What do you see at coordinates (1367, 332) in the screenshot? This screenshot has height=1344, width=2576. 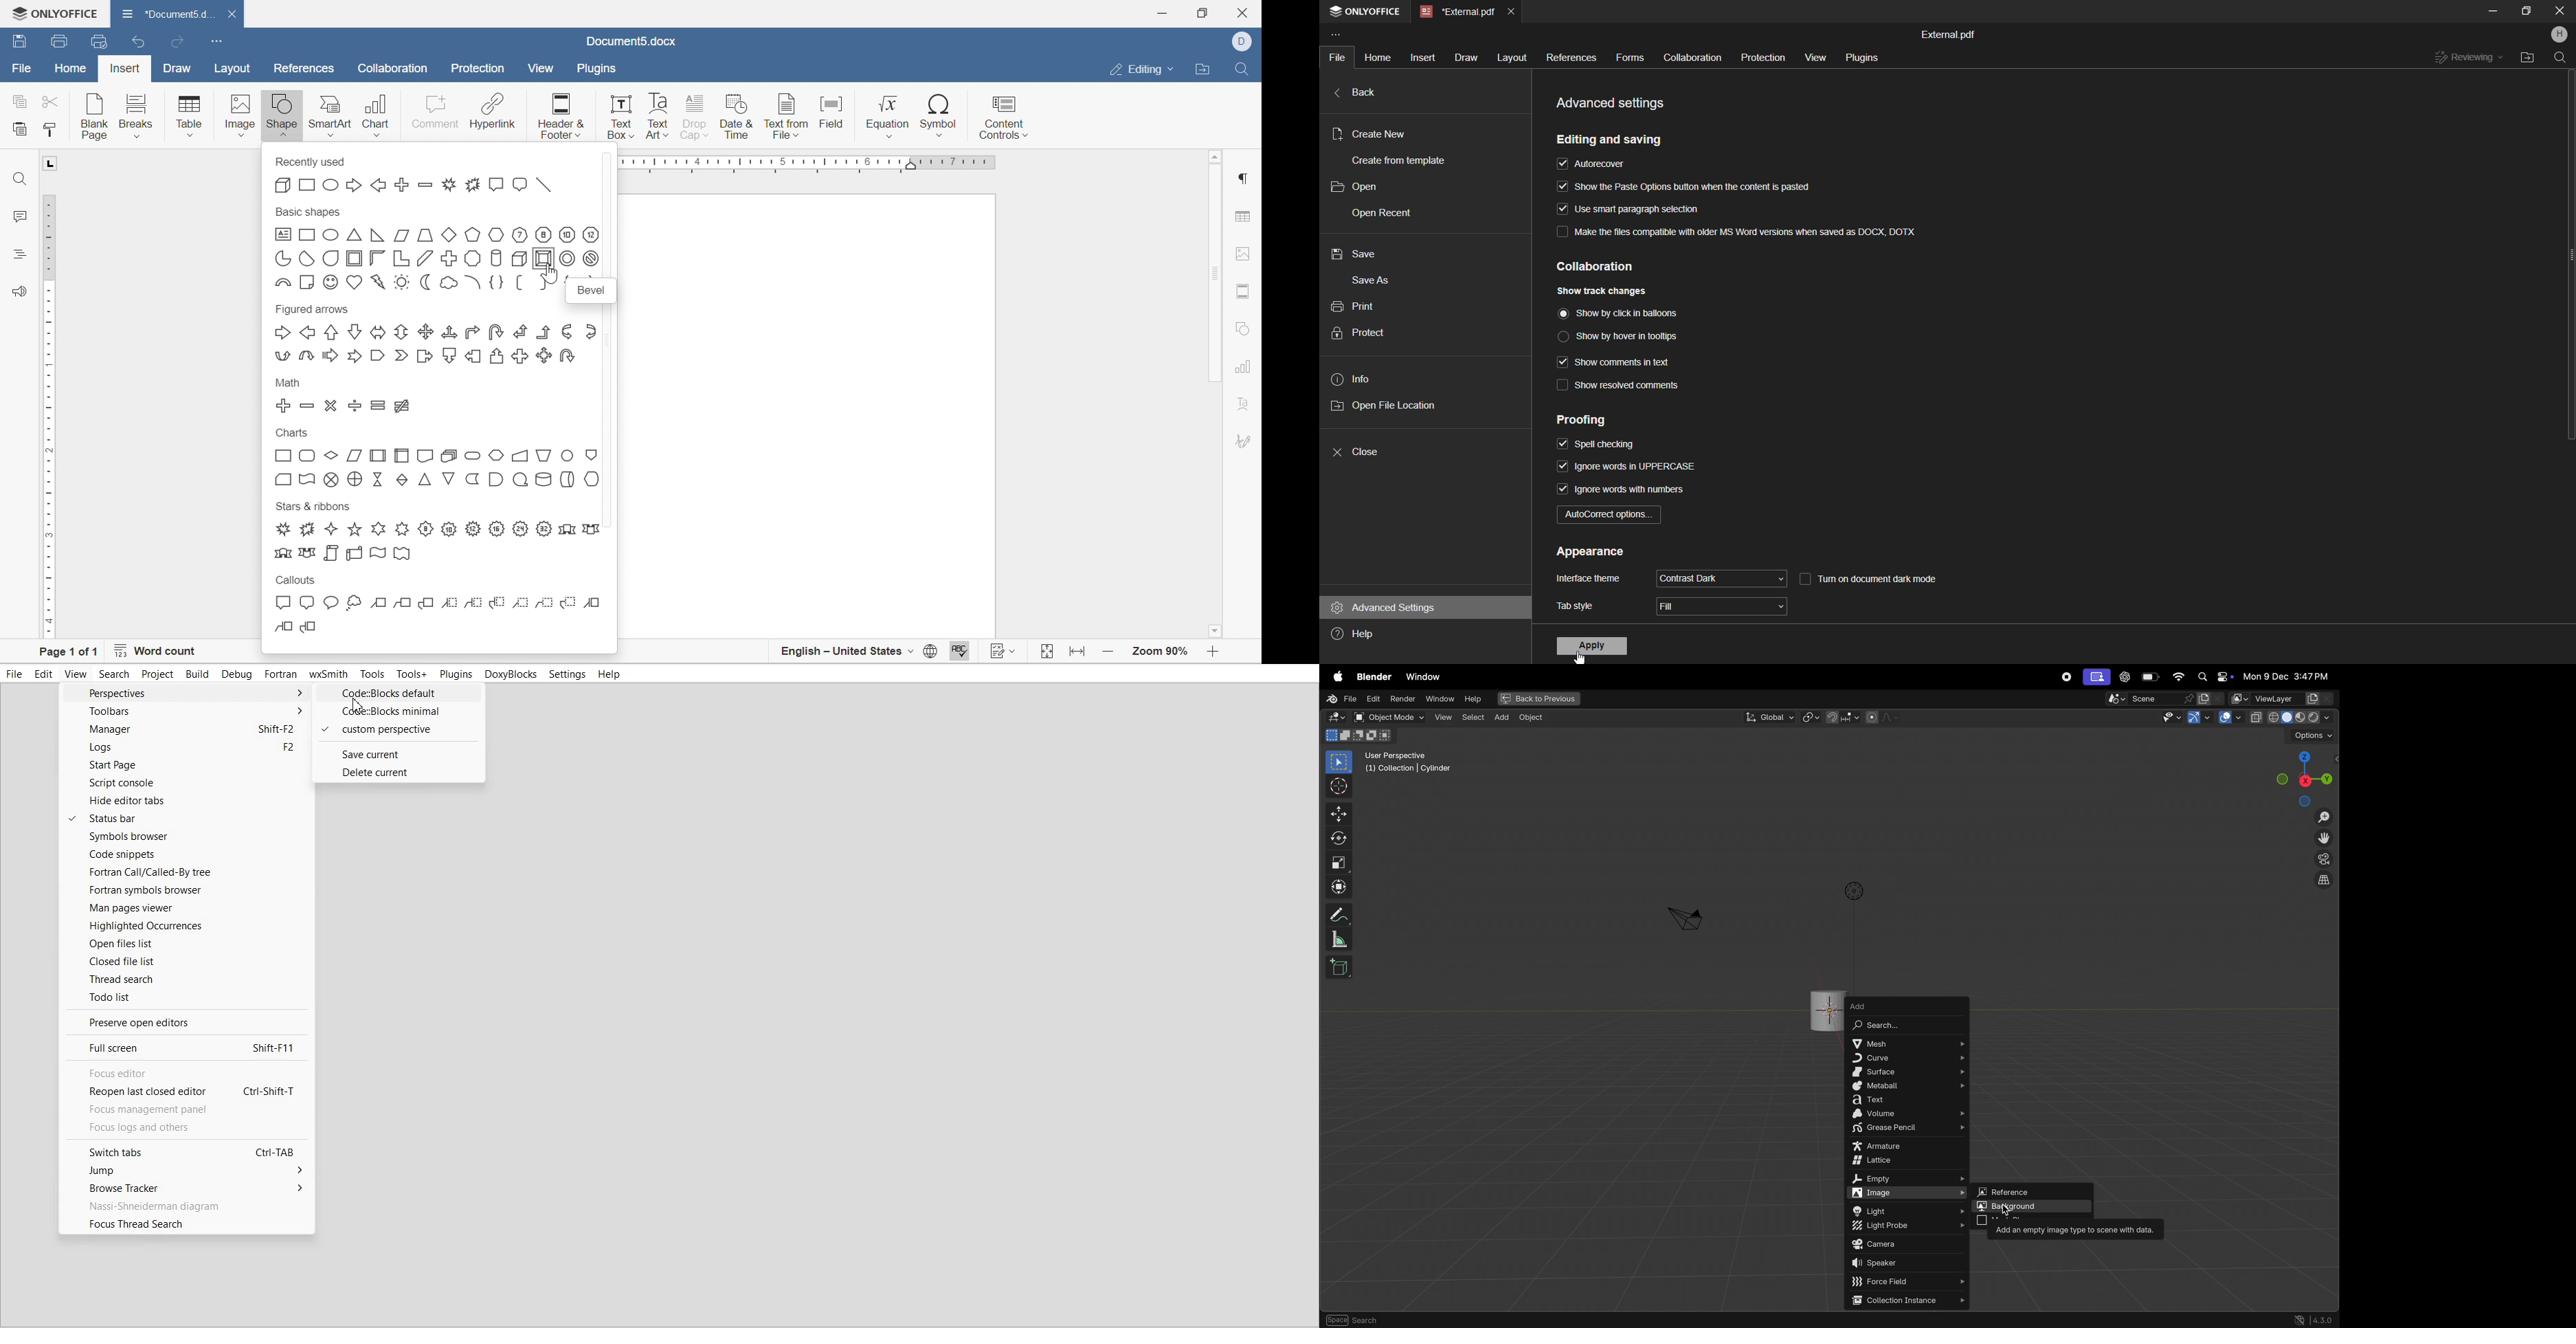 I see `protect` at bounding box center [1367, 332].